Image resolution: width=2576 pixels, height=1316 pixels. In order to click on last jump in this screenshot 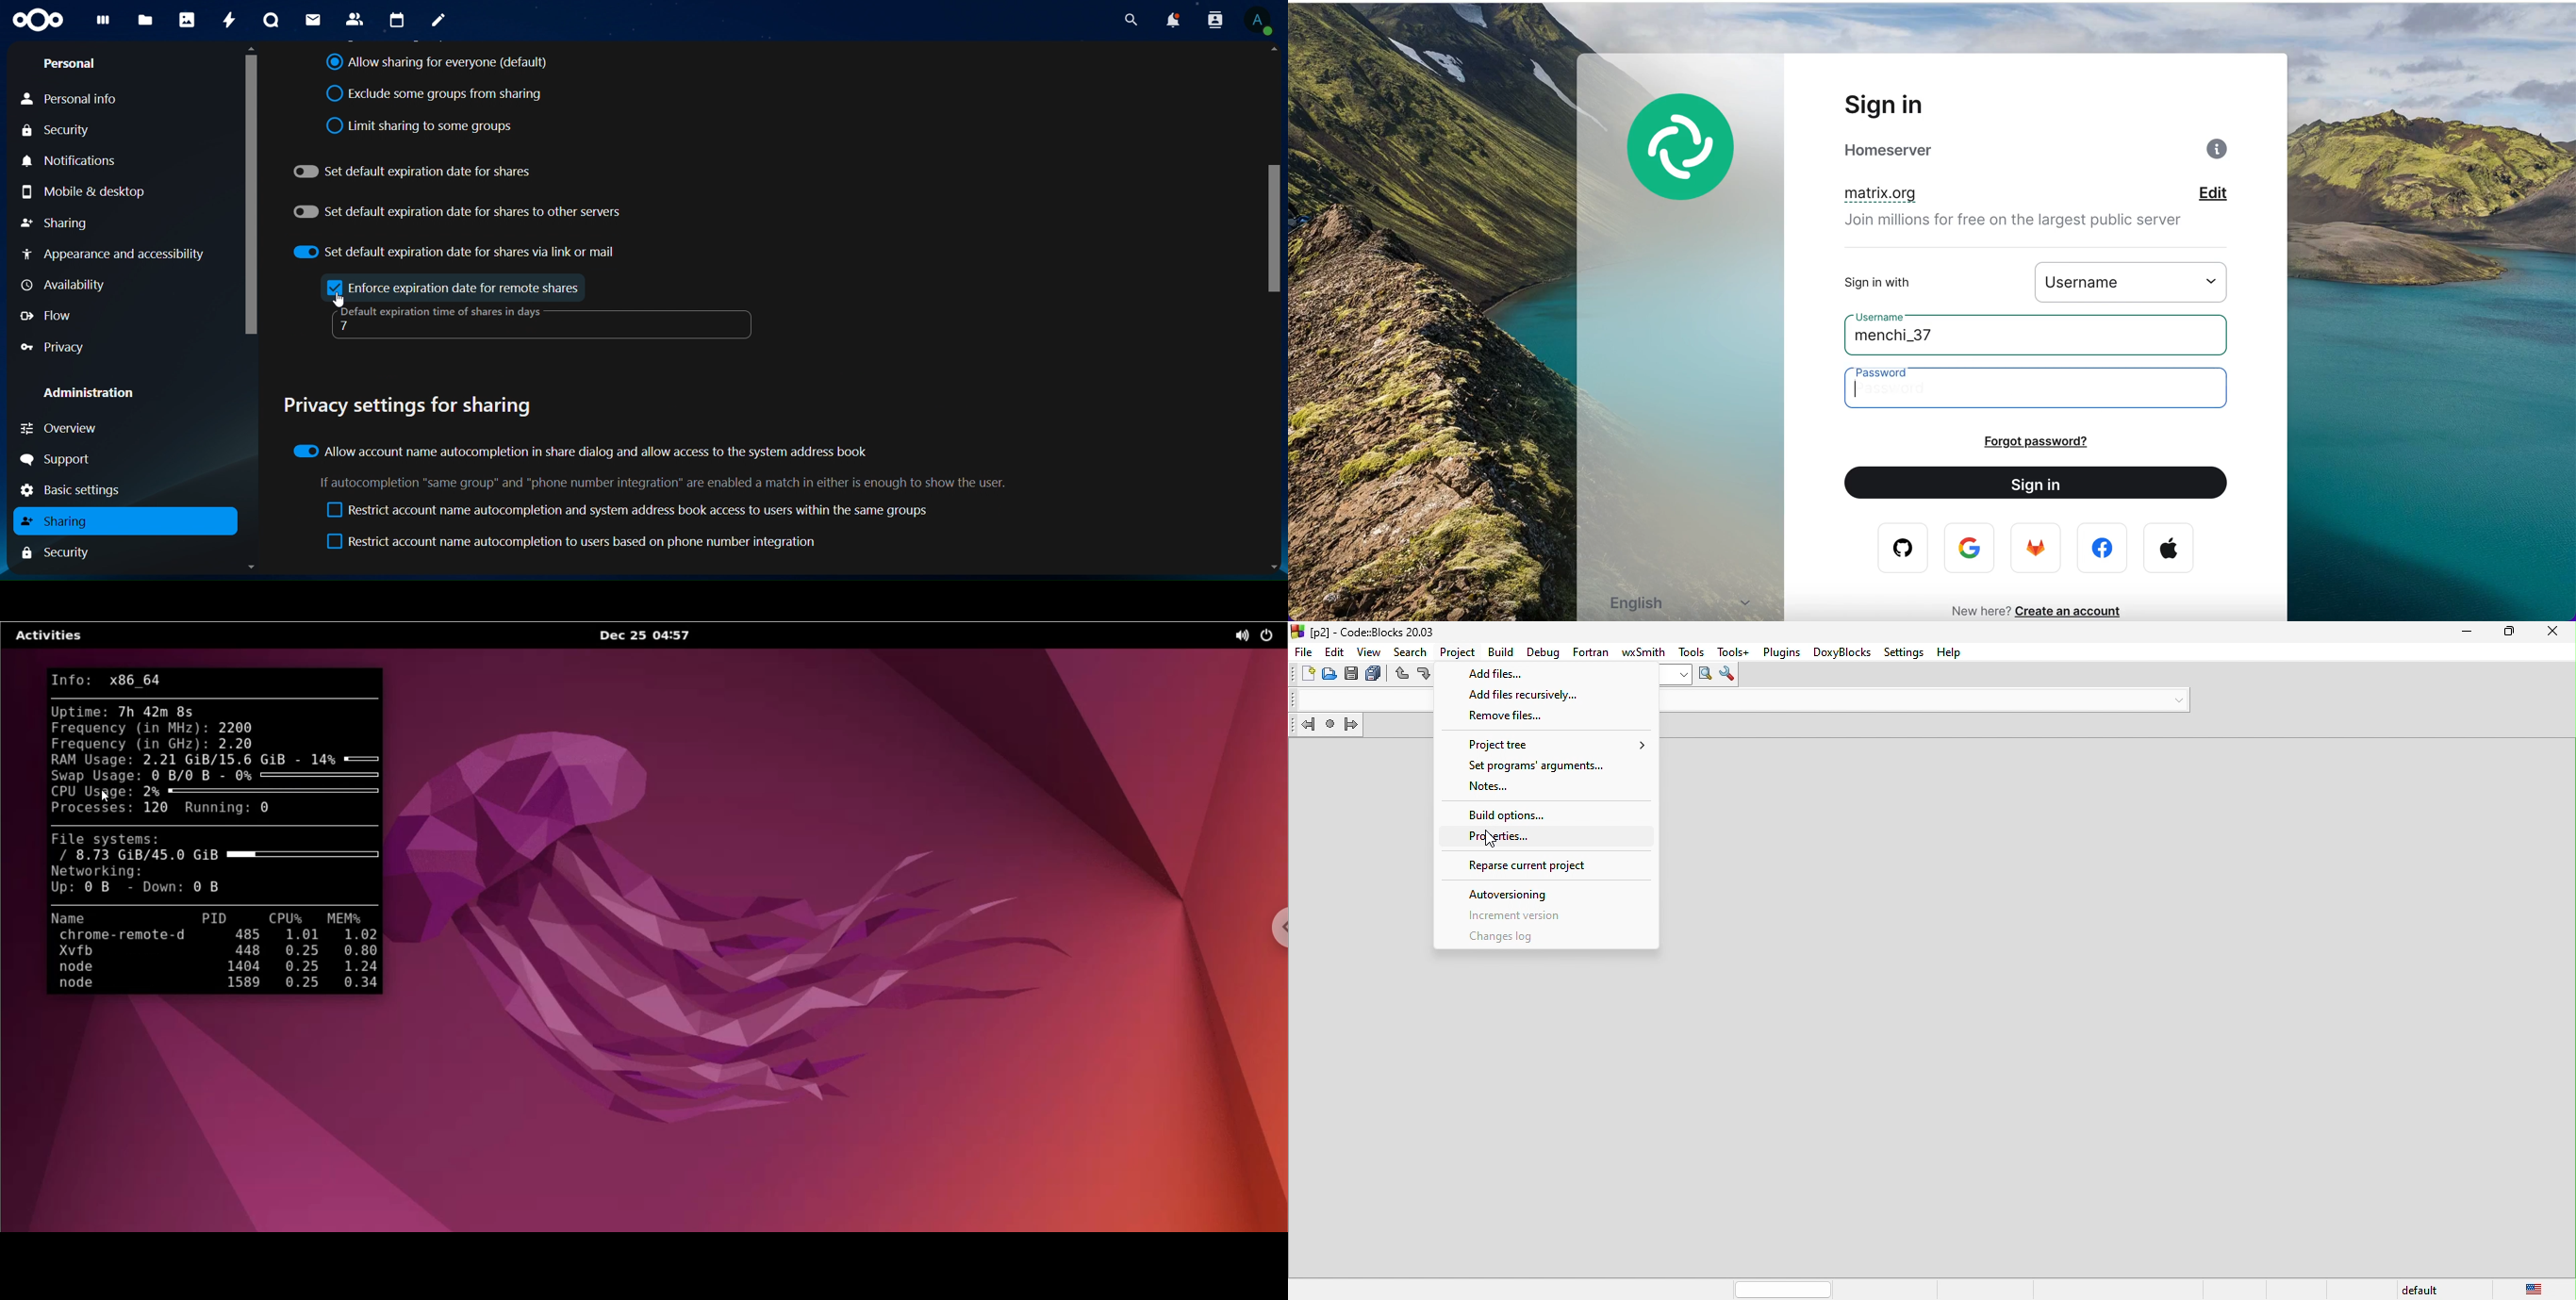, I will do `click(1329, 727)`.